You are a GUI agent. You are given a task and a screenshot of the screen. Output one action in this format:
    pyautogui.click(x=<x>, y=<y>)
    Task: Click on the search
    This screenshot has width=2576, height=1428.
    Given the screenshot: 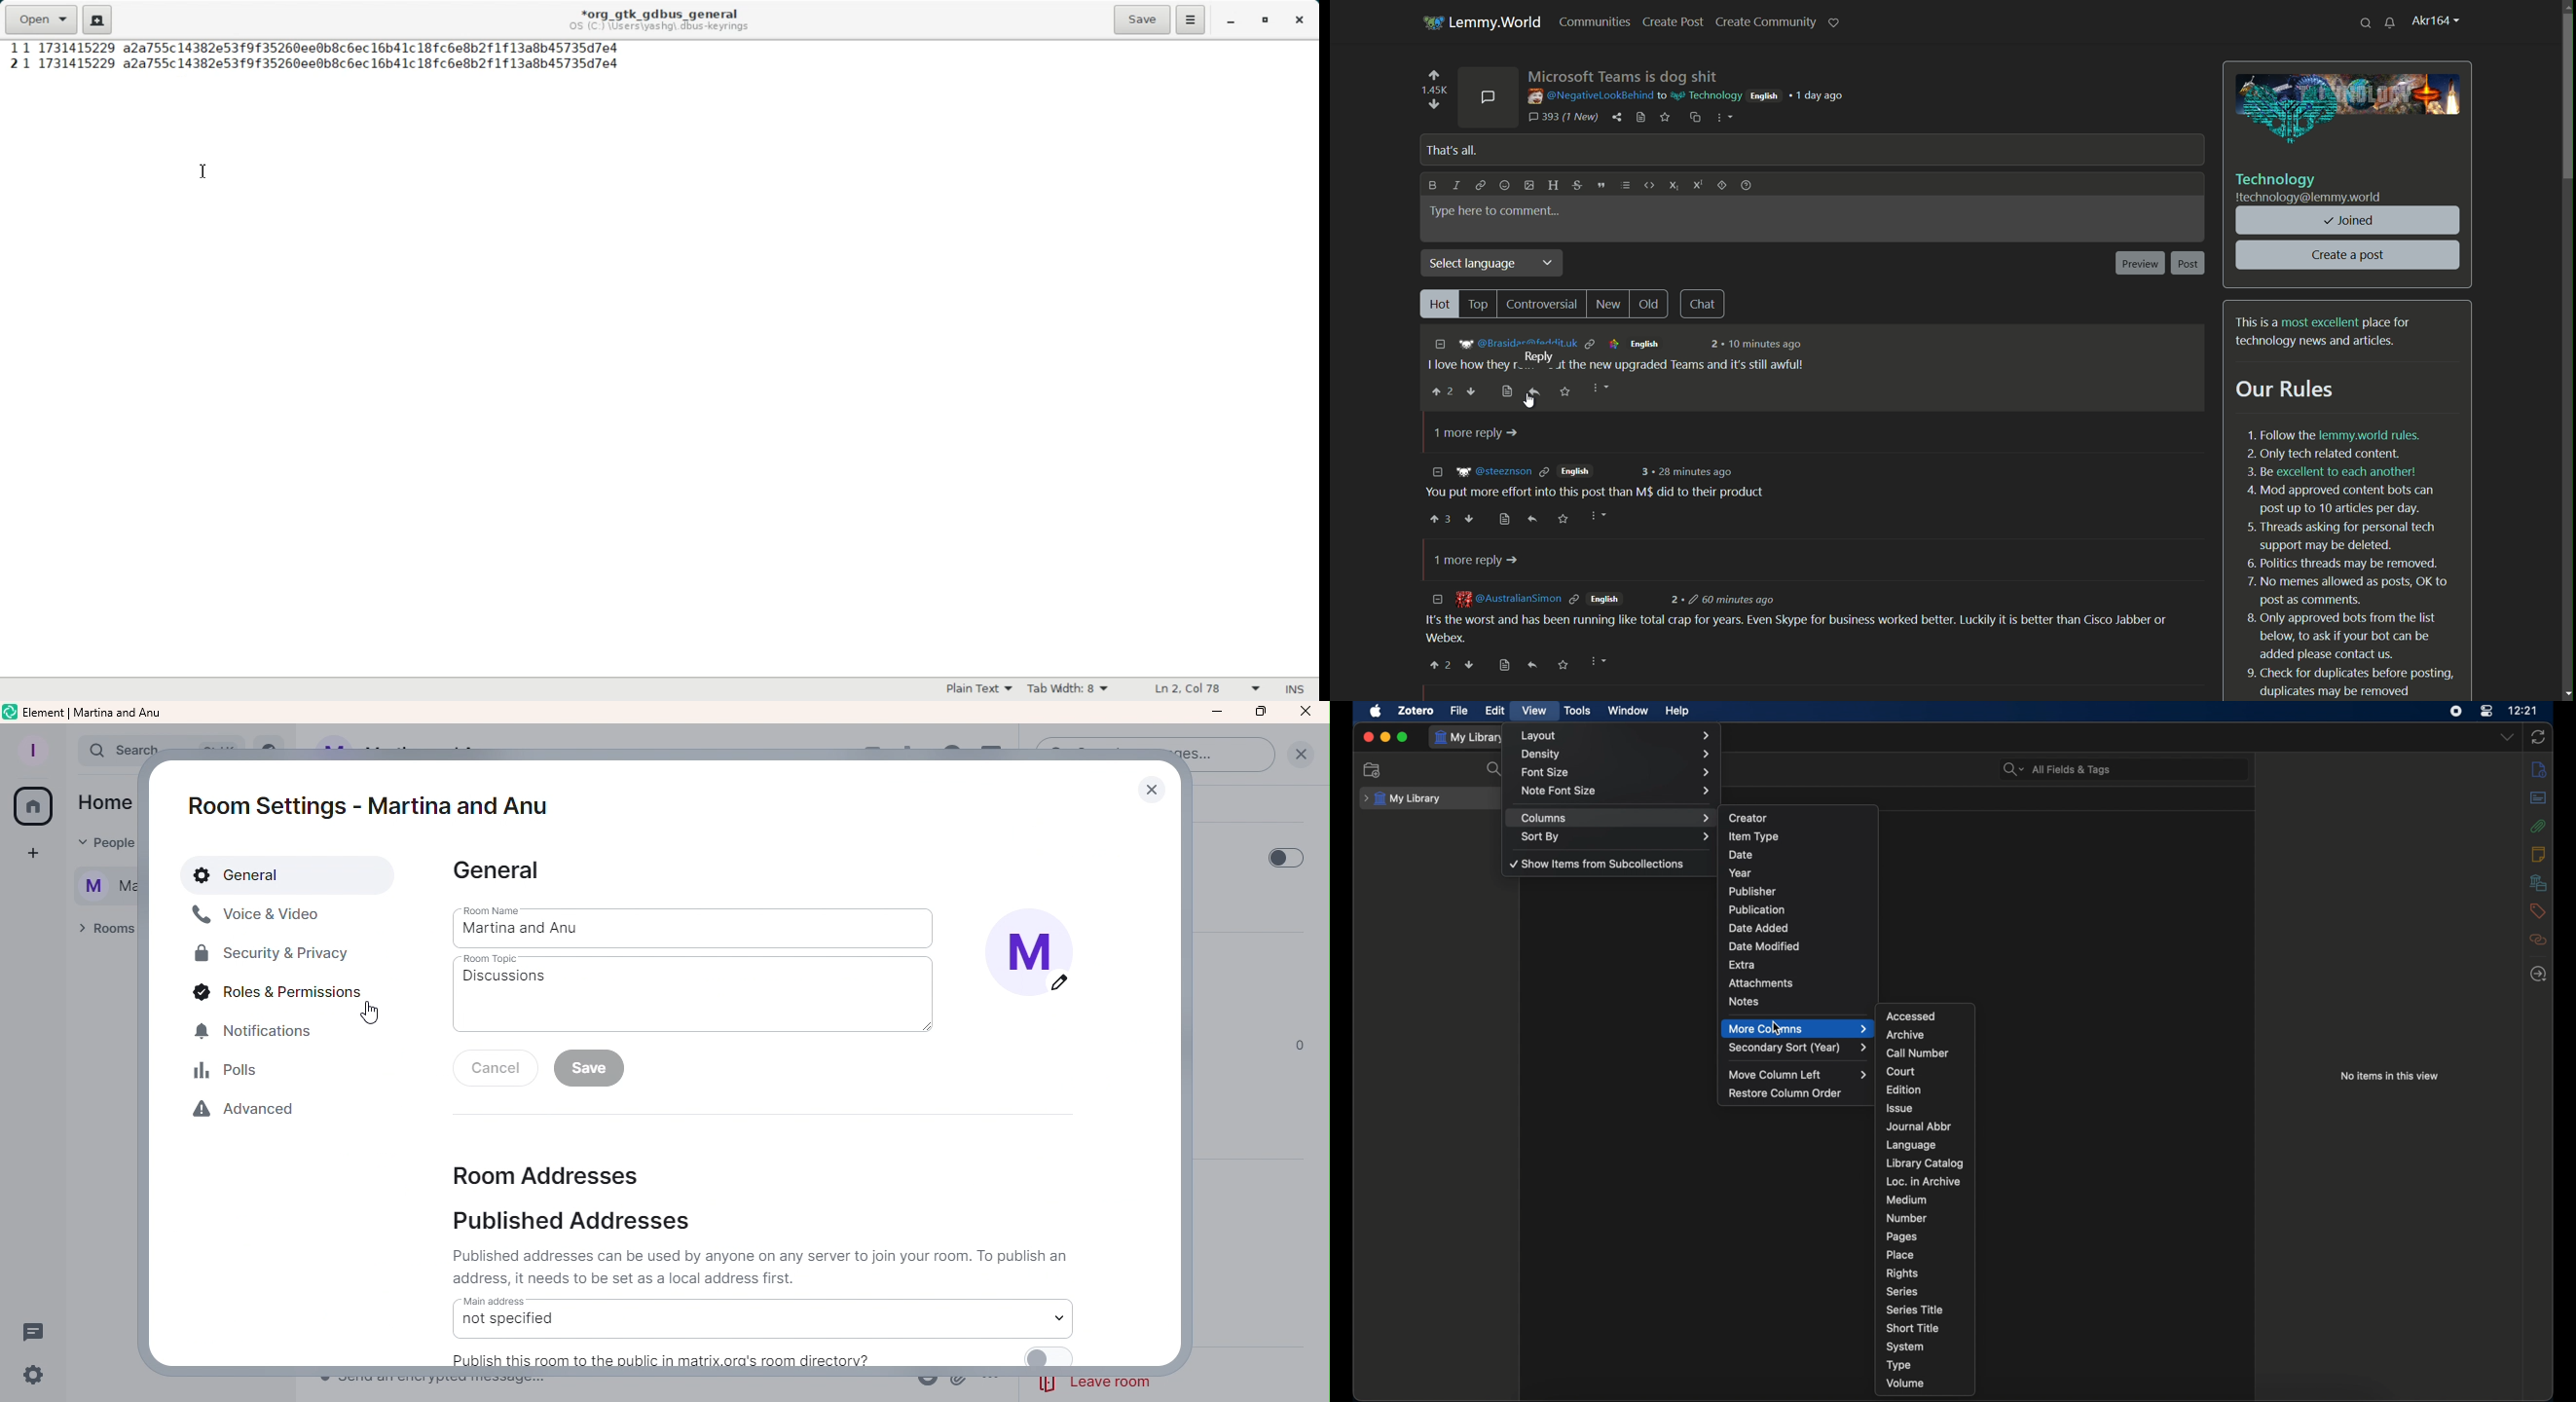 What is the action you would take?
    pyautogui.click(x=1495, y=770)
    